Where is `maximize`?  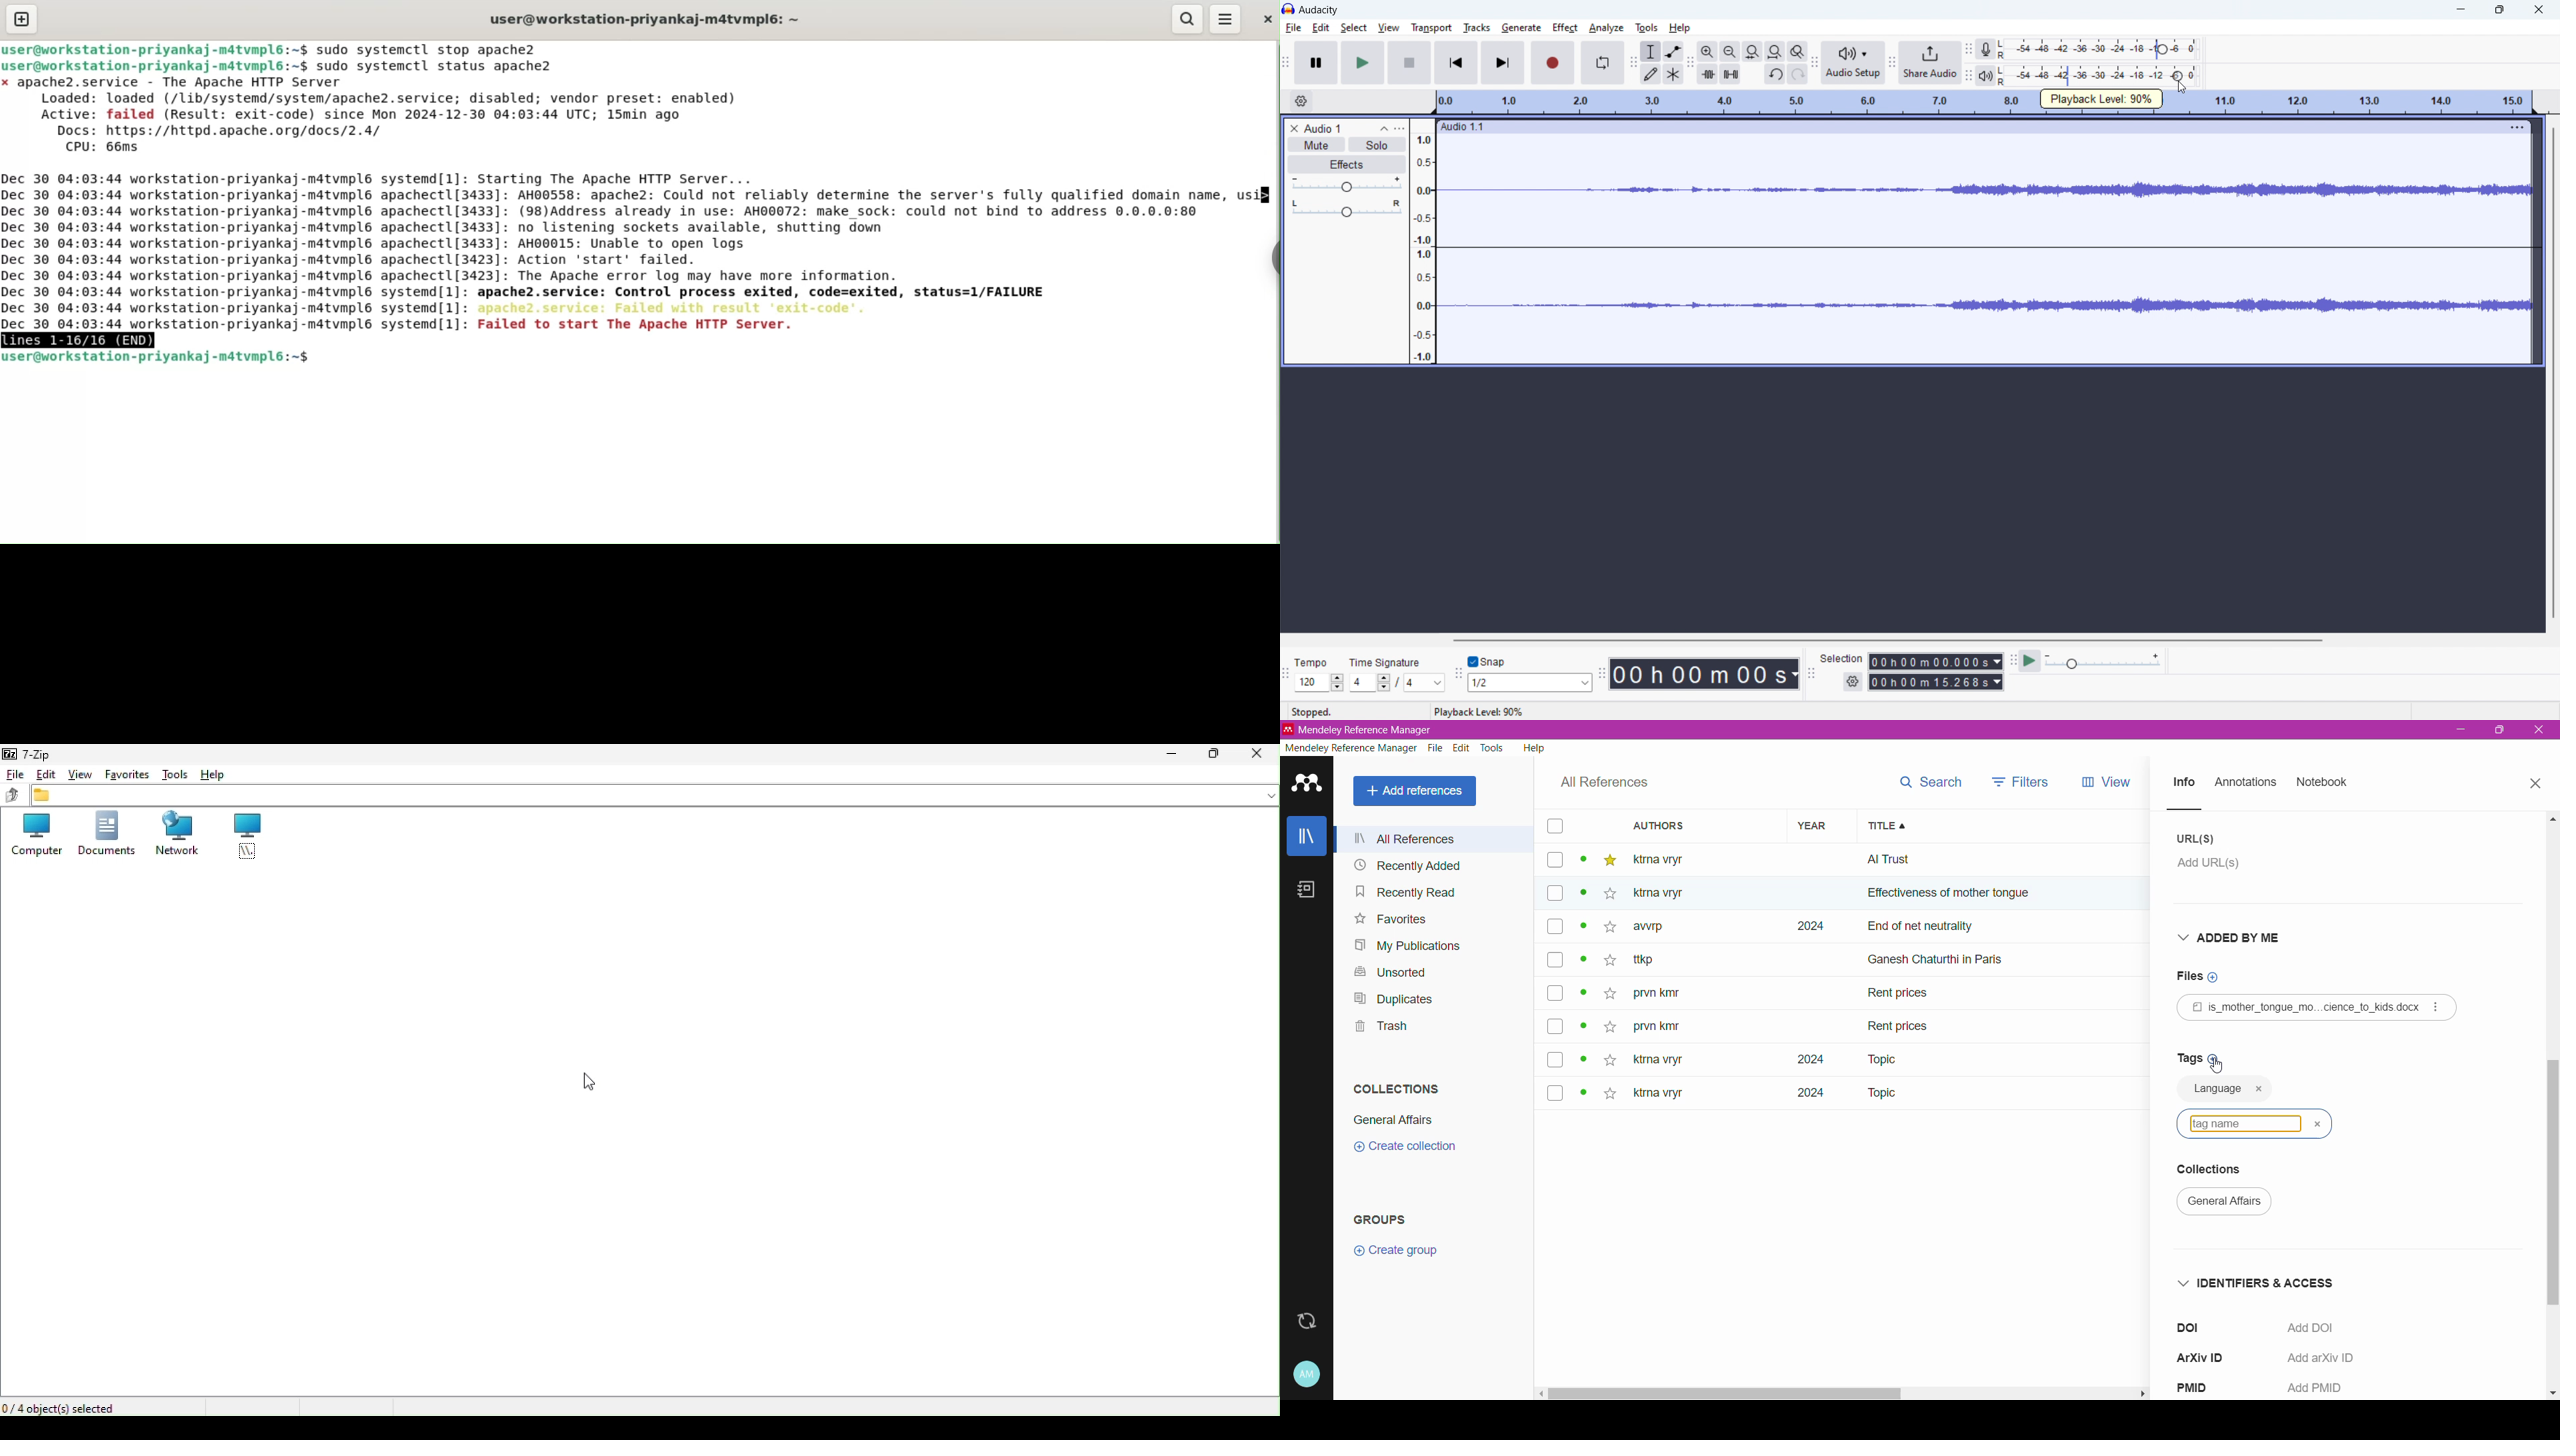
maximize is located at coordinates (2496, 735).